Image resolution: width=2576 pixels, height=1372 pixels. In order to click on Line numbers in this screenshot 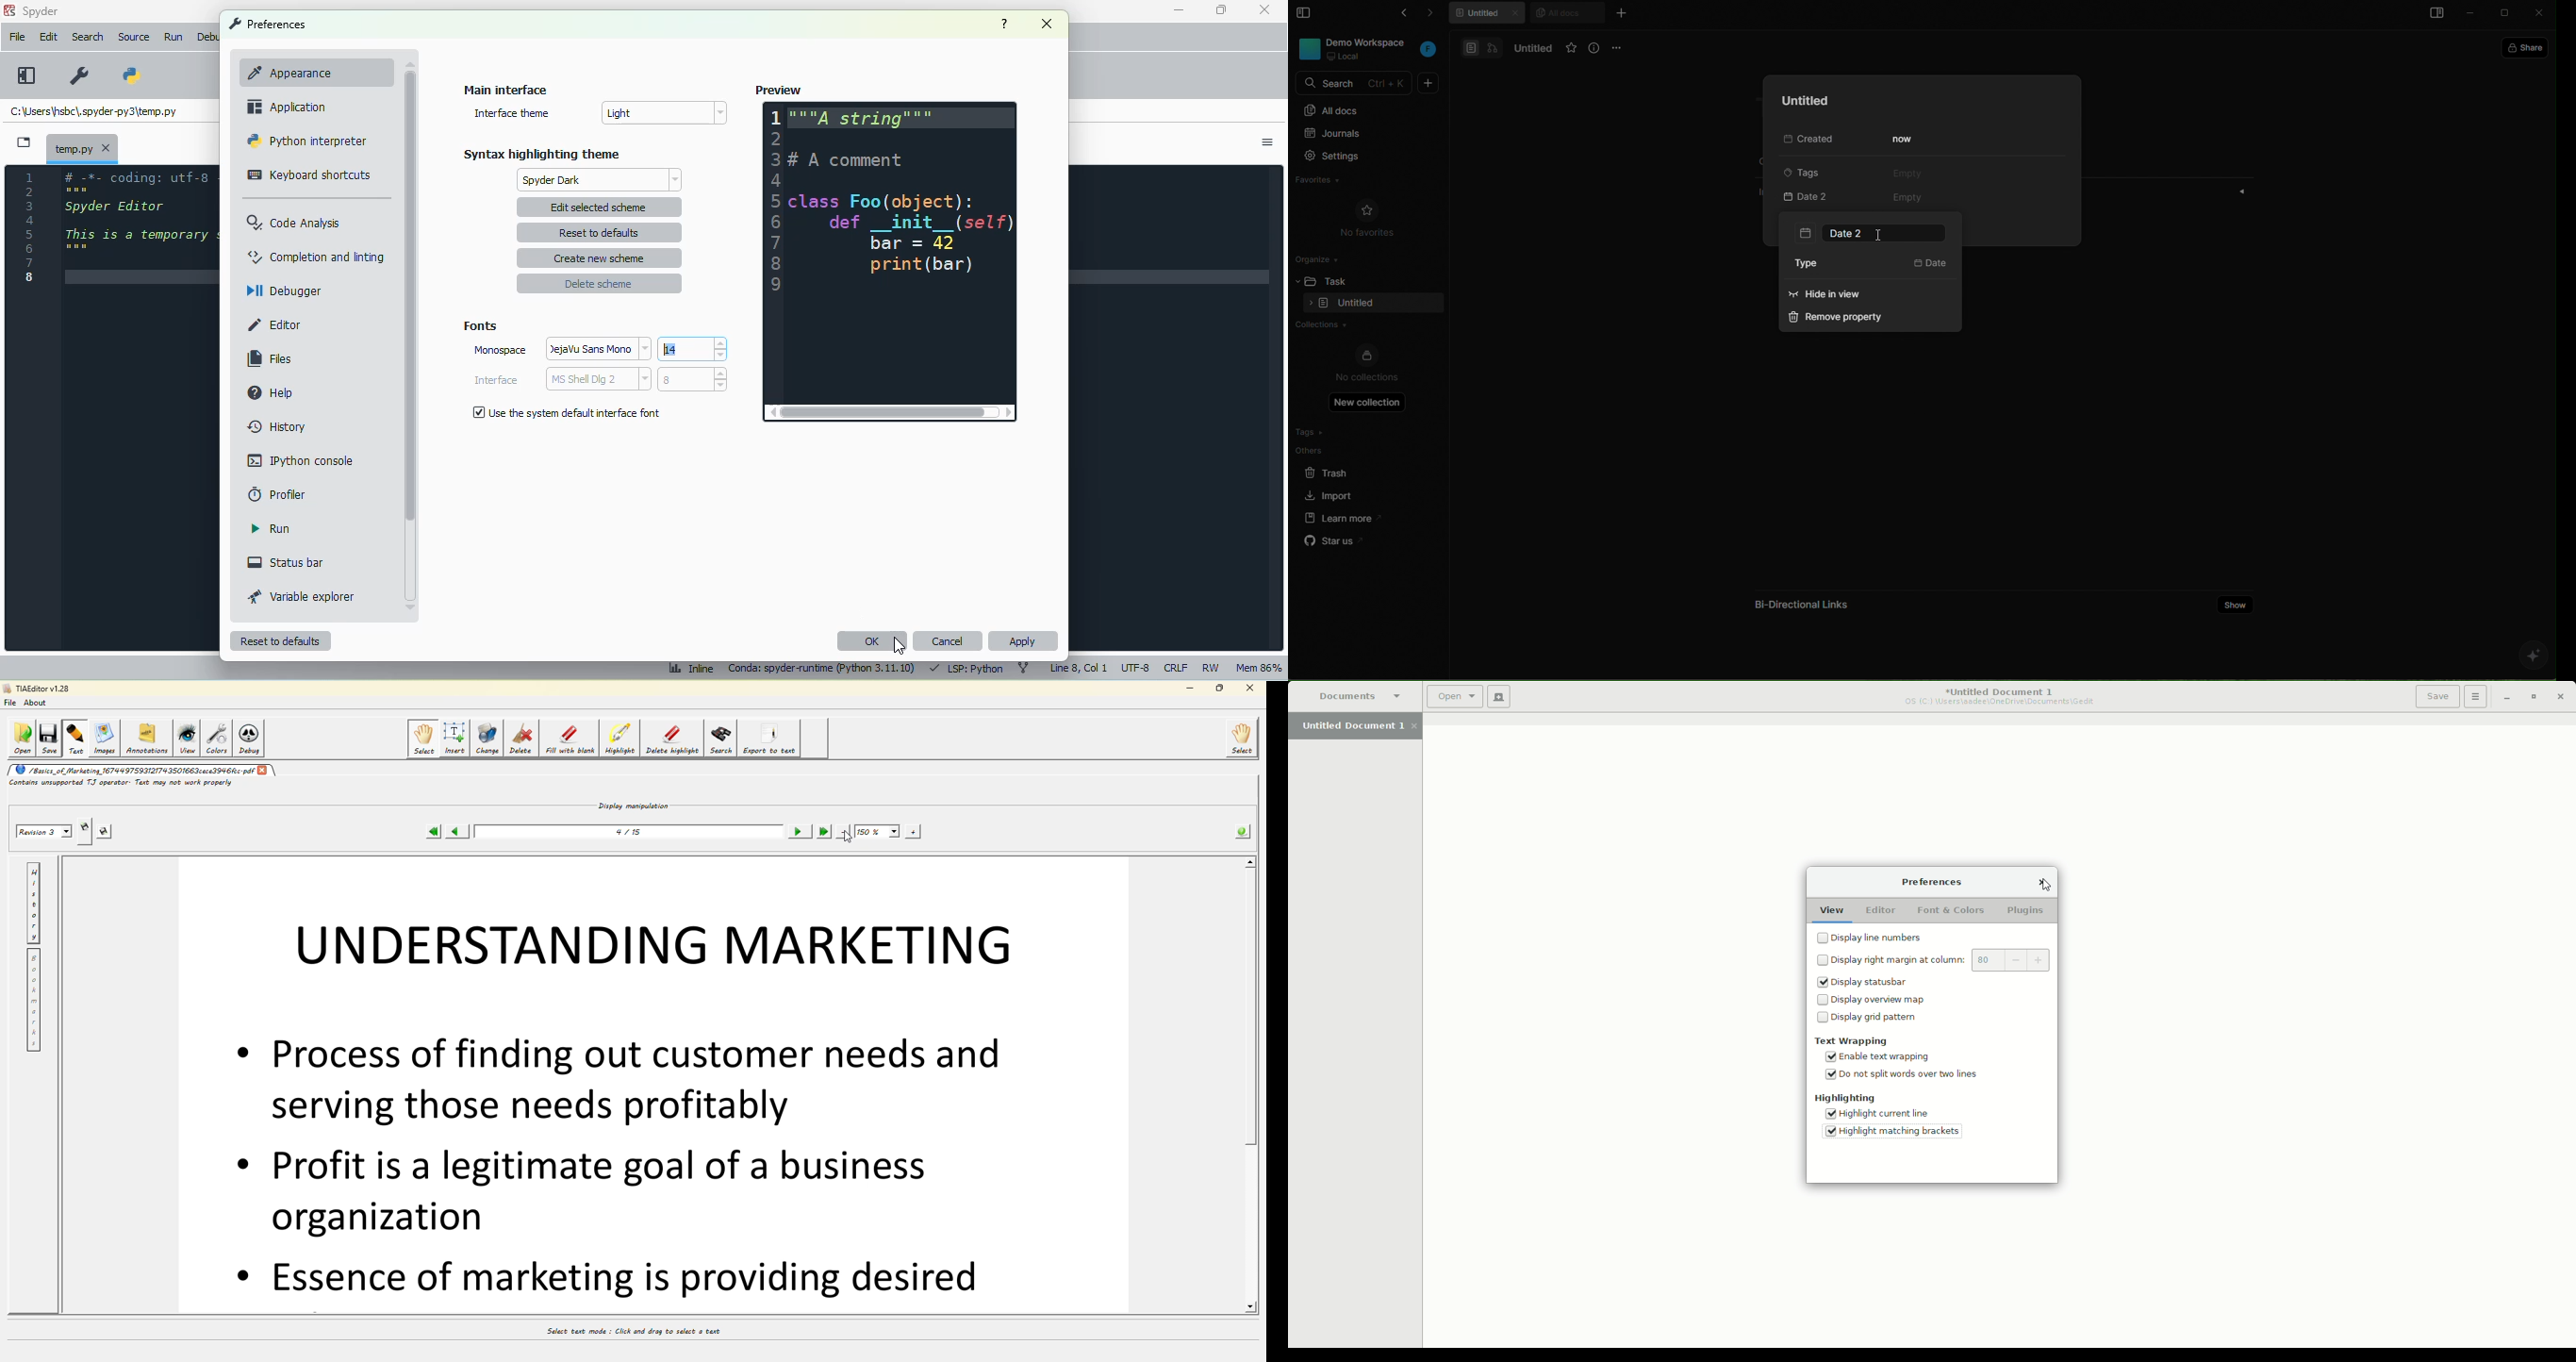, I will do `click(1874, 937)`.